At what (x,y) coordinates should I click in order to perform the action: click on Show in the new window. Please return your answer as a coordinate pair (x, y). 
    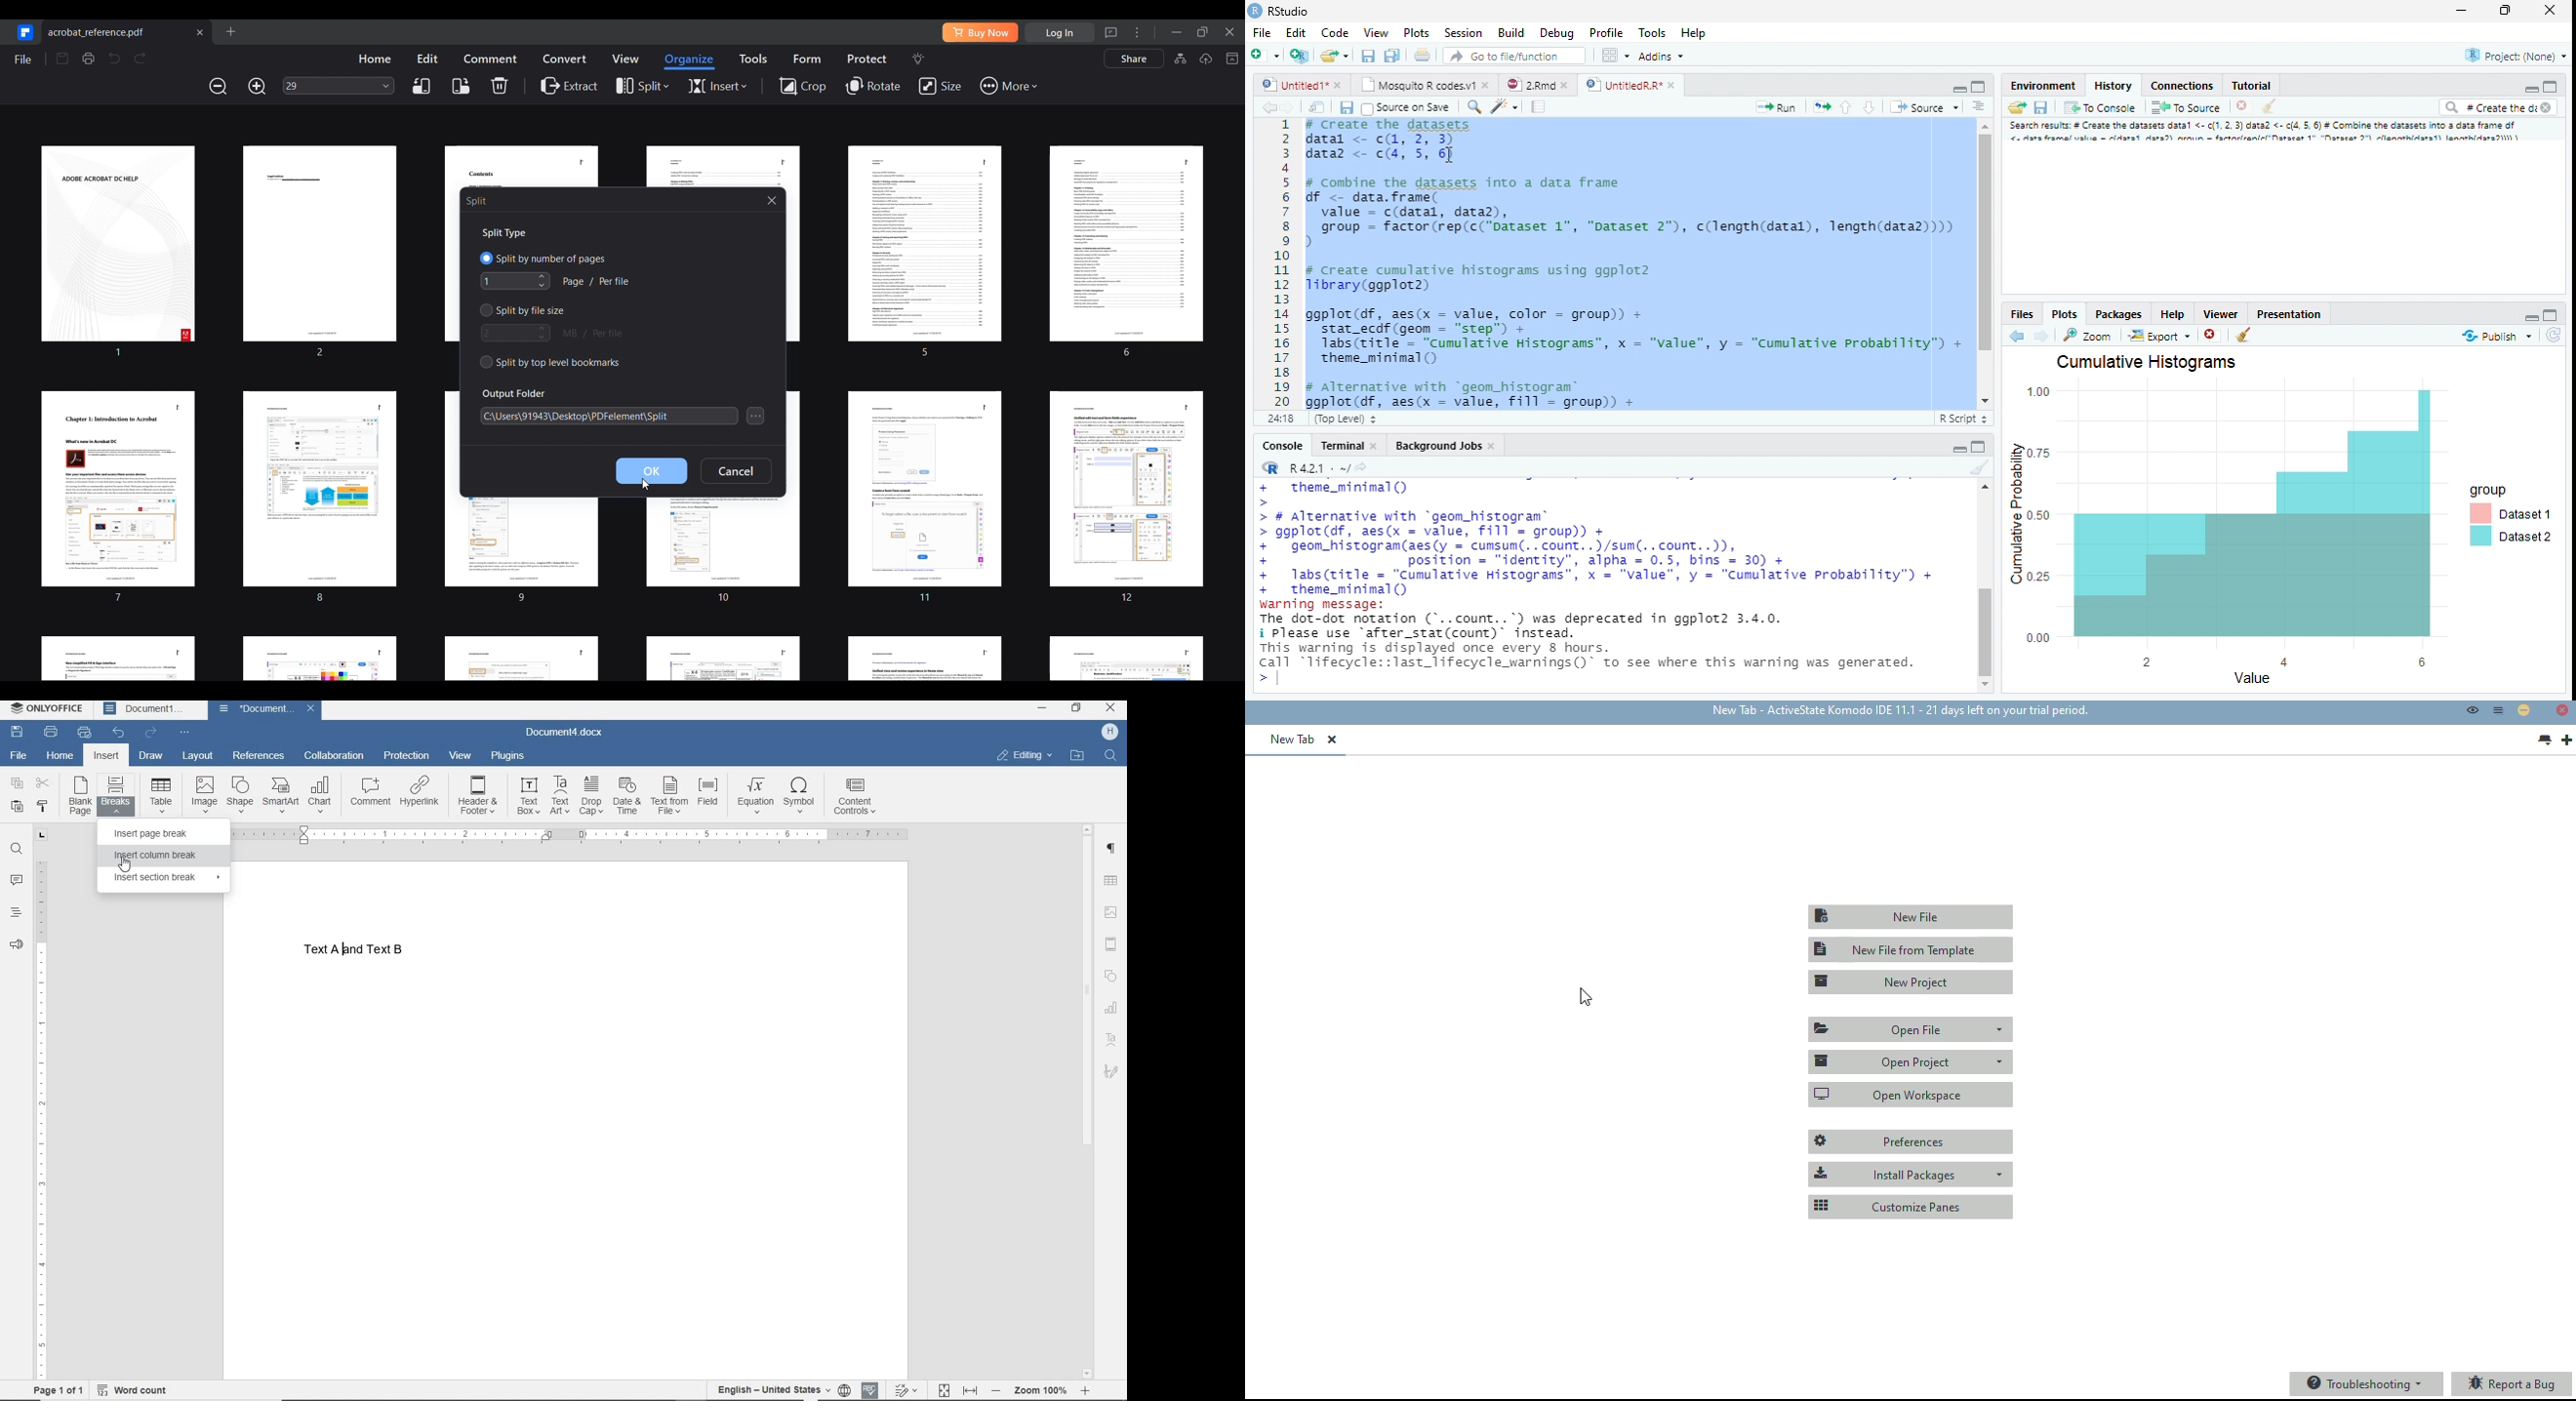
    Looking at the image, I should click on (1315, 107).